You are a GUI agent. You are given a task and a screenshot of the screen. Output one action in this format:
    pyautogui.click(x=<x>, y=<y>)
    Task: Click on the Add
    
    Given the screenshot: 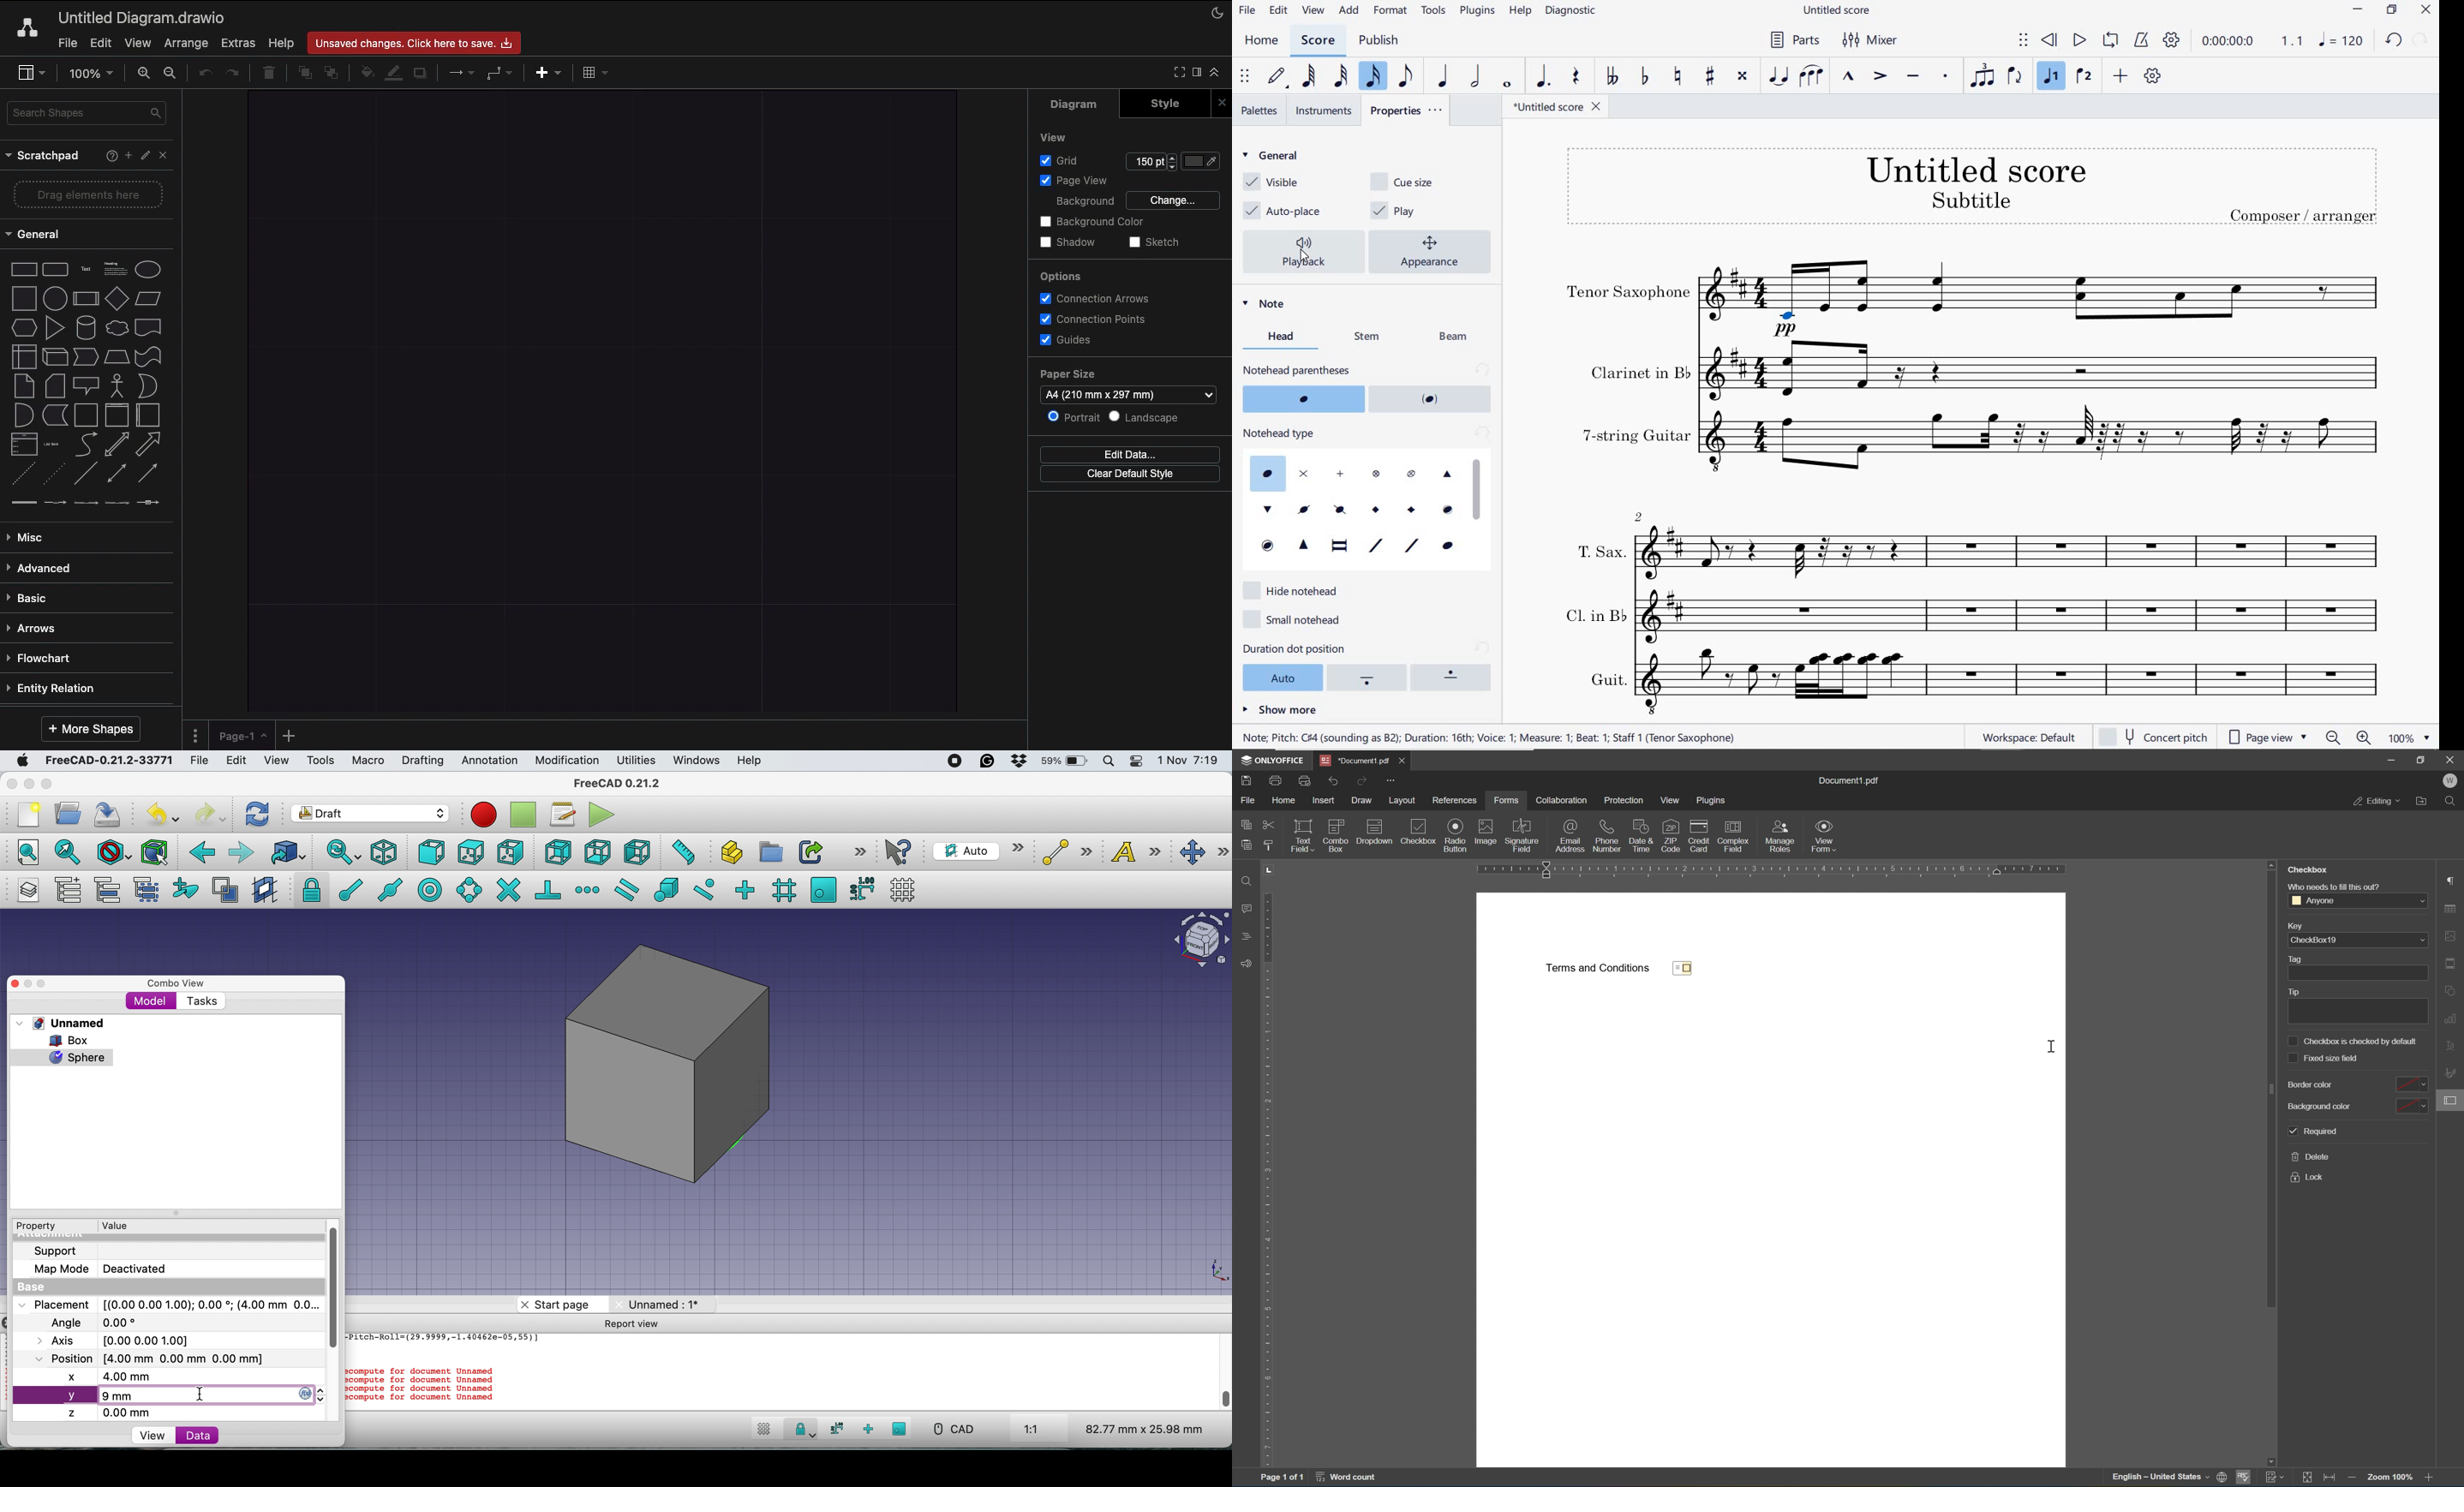 What is the action you would take?
    pyautogui.click(x=125, y=155)
    